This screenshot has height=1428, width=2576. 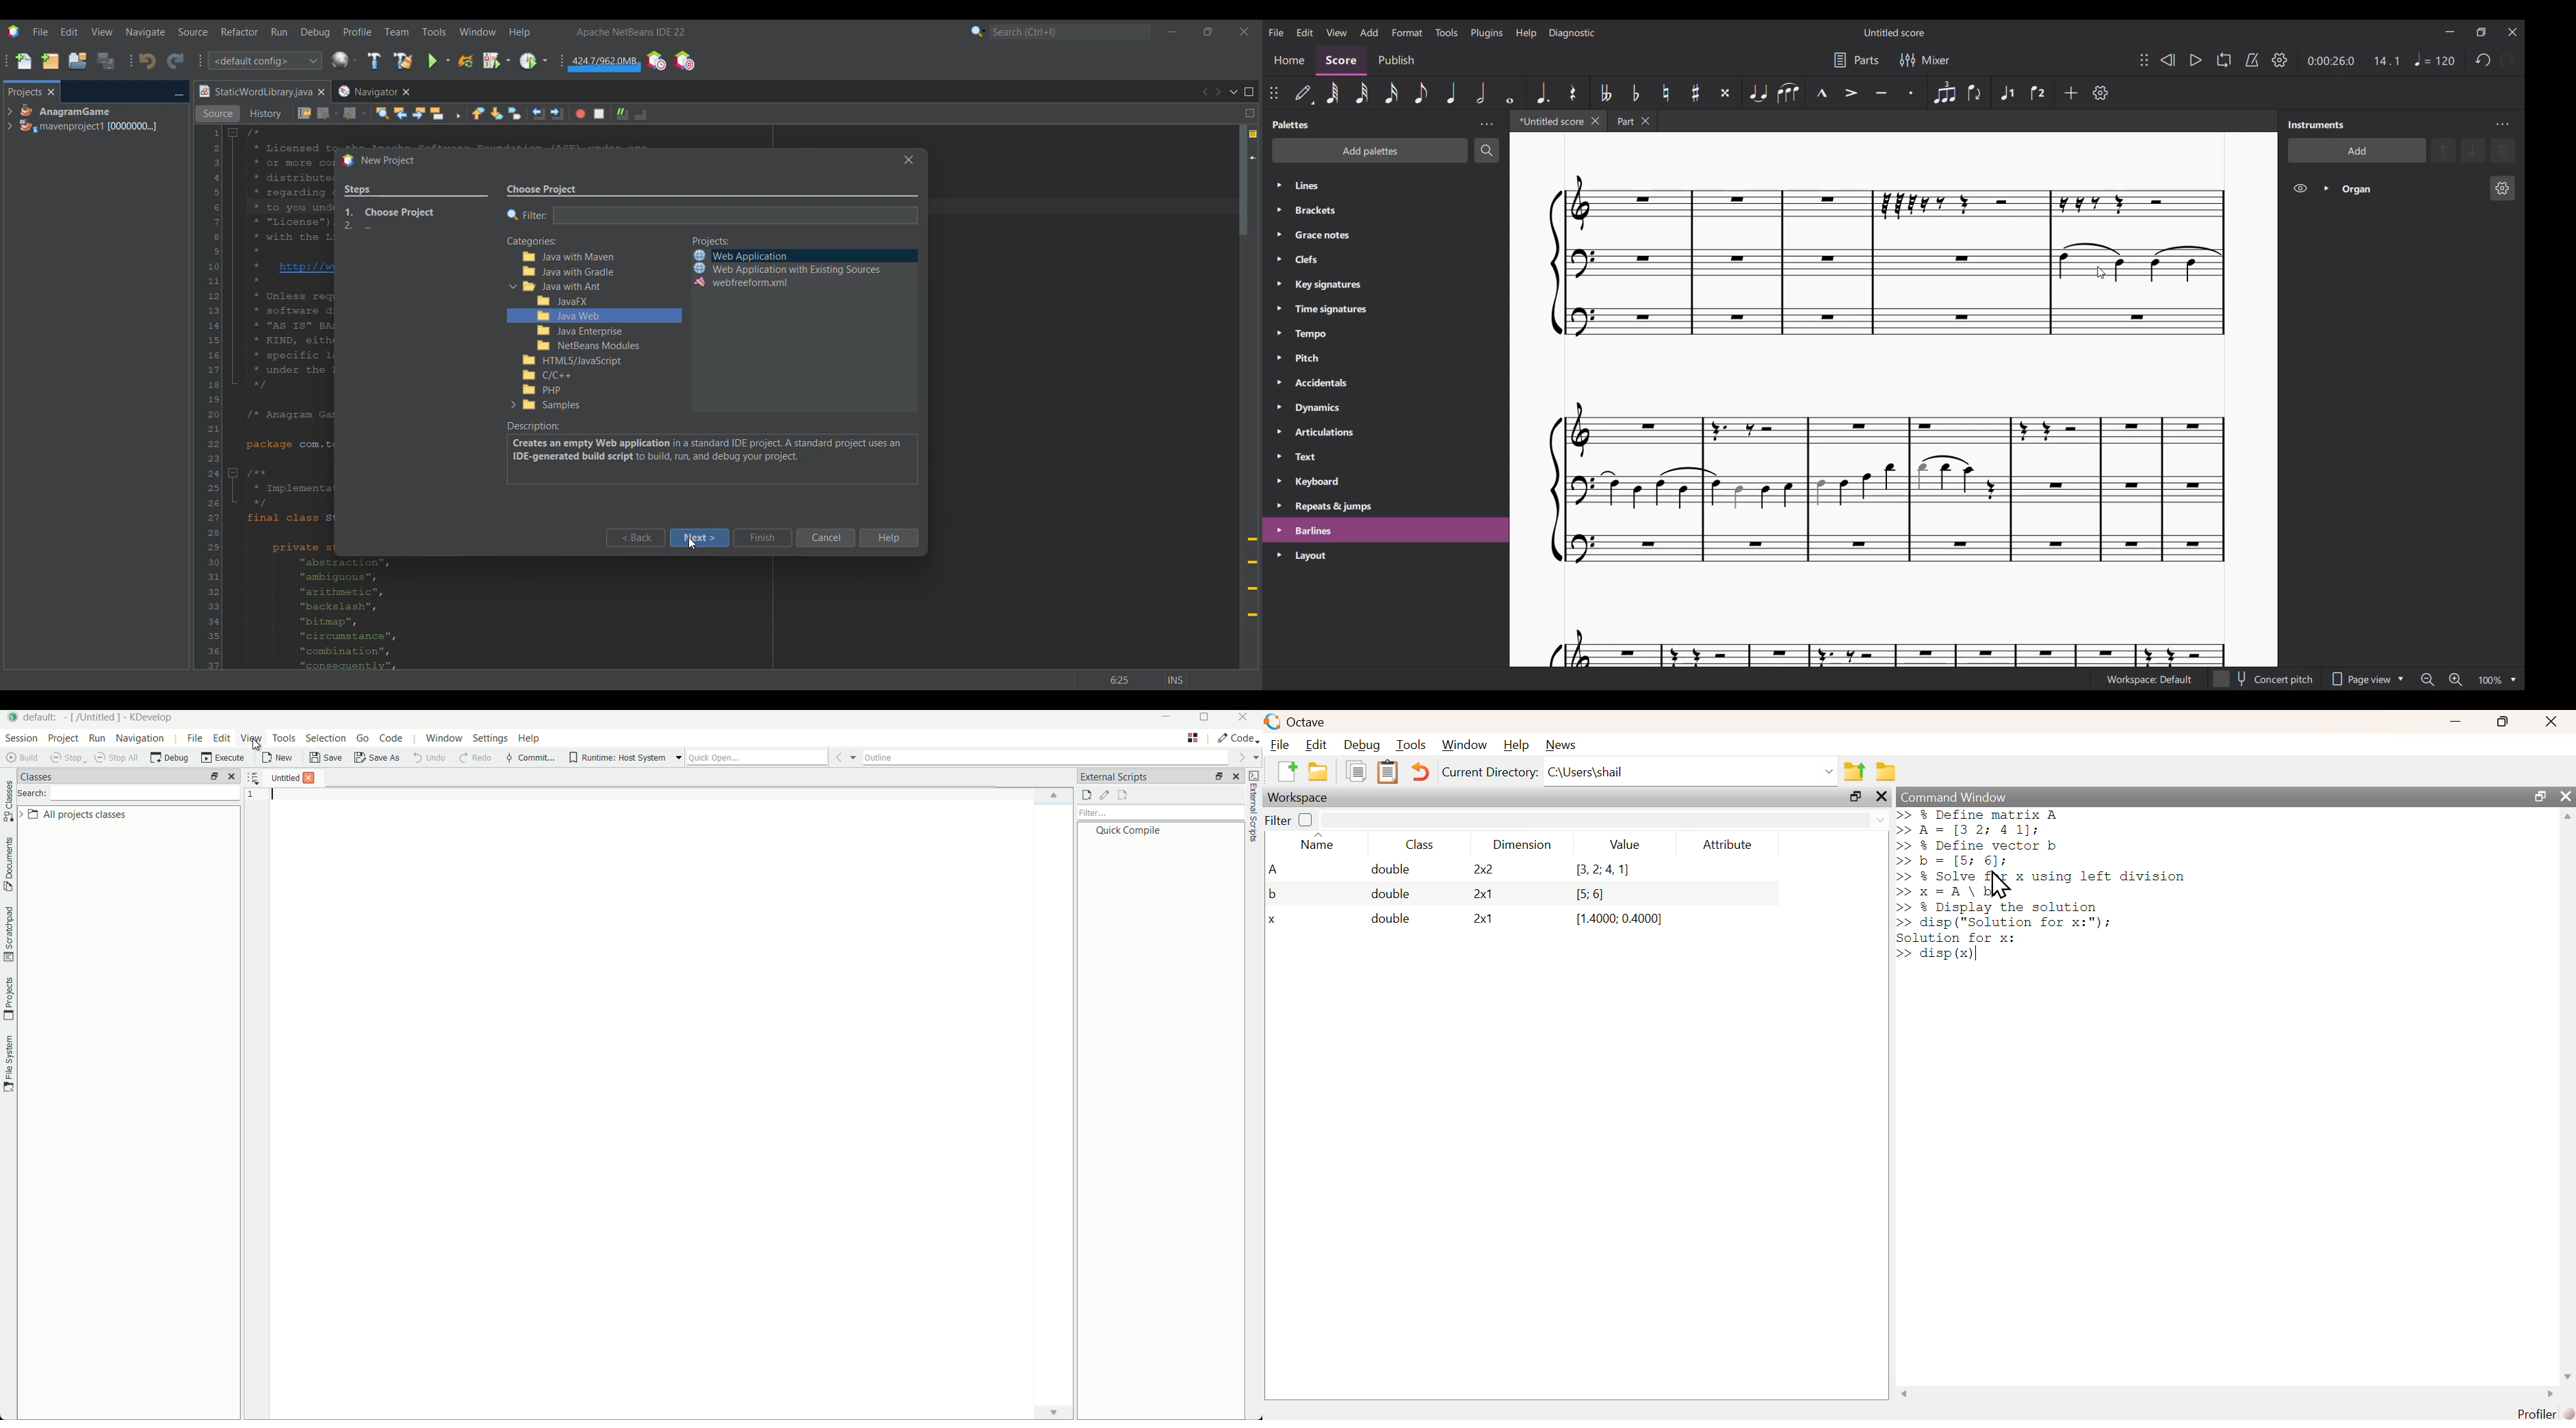 What do you see at coordinates (2037, 93) in the screenshot?
I see `Voice 2` at bounding box center [2037, 93].